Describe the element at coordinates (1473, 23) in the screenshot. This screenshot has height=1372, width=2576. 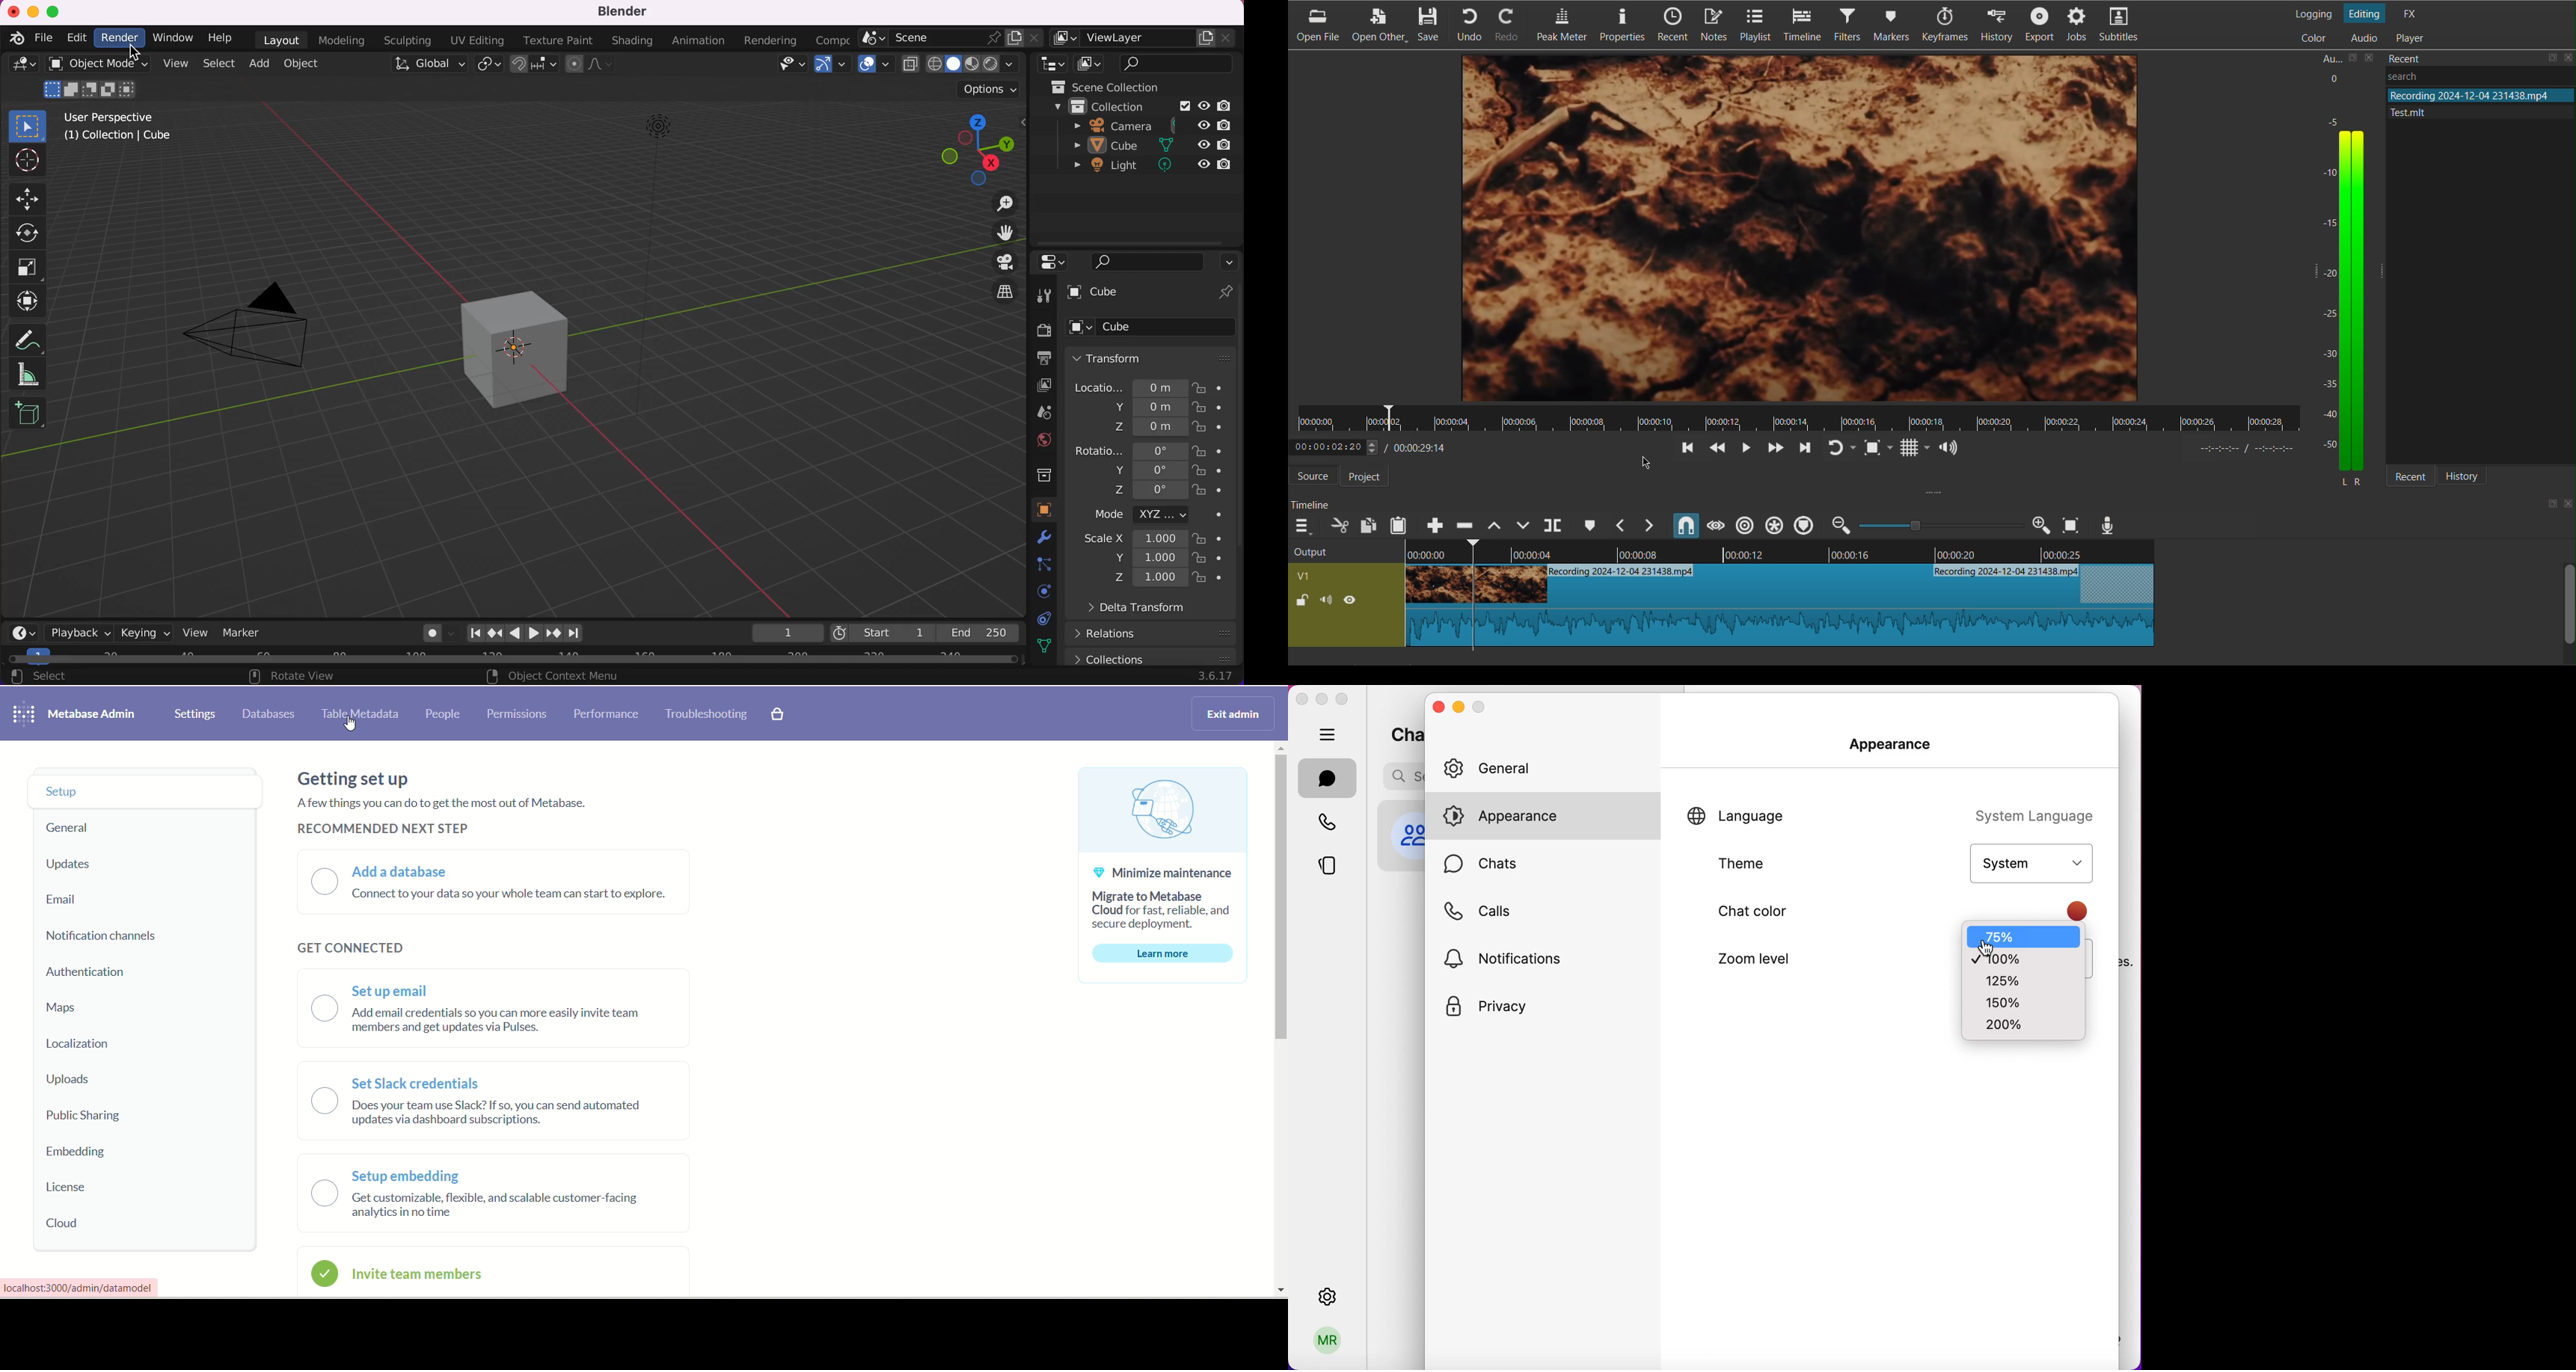
I see `Undo` at that location.